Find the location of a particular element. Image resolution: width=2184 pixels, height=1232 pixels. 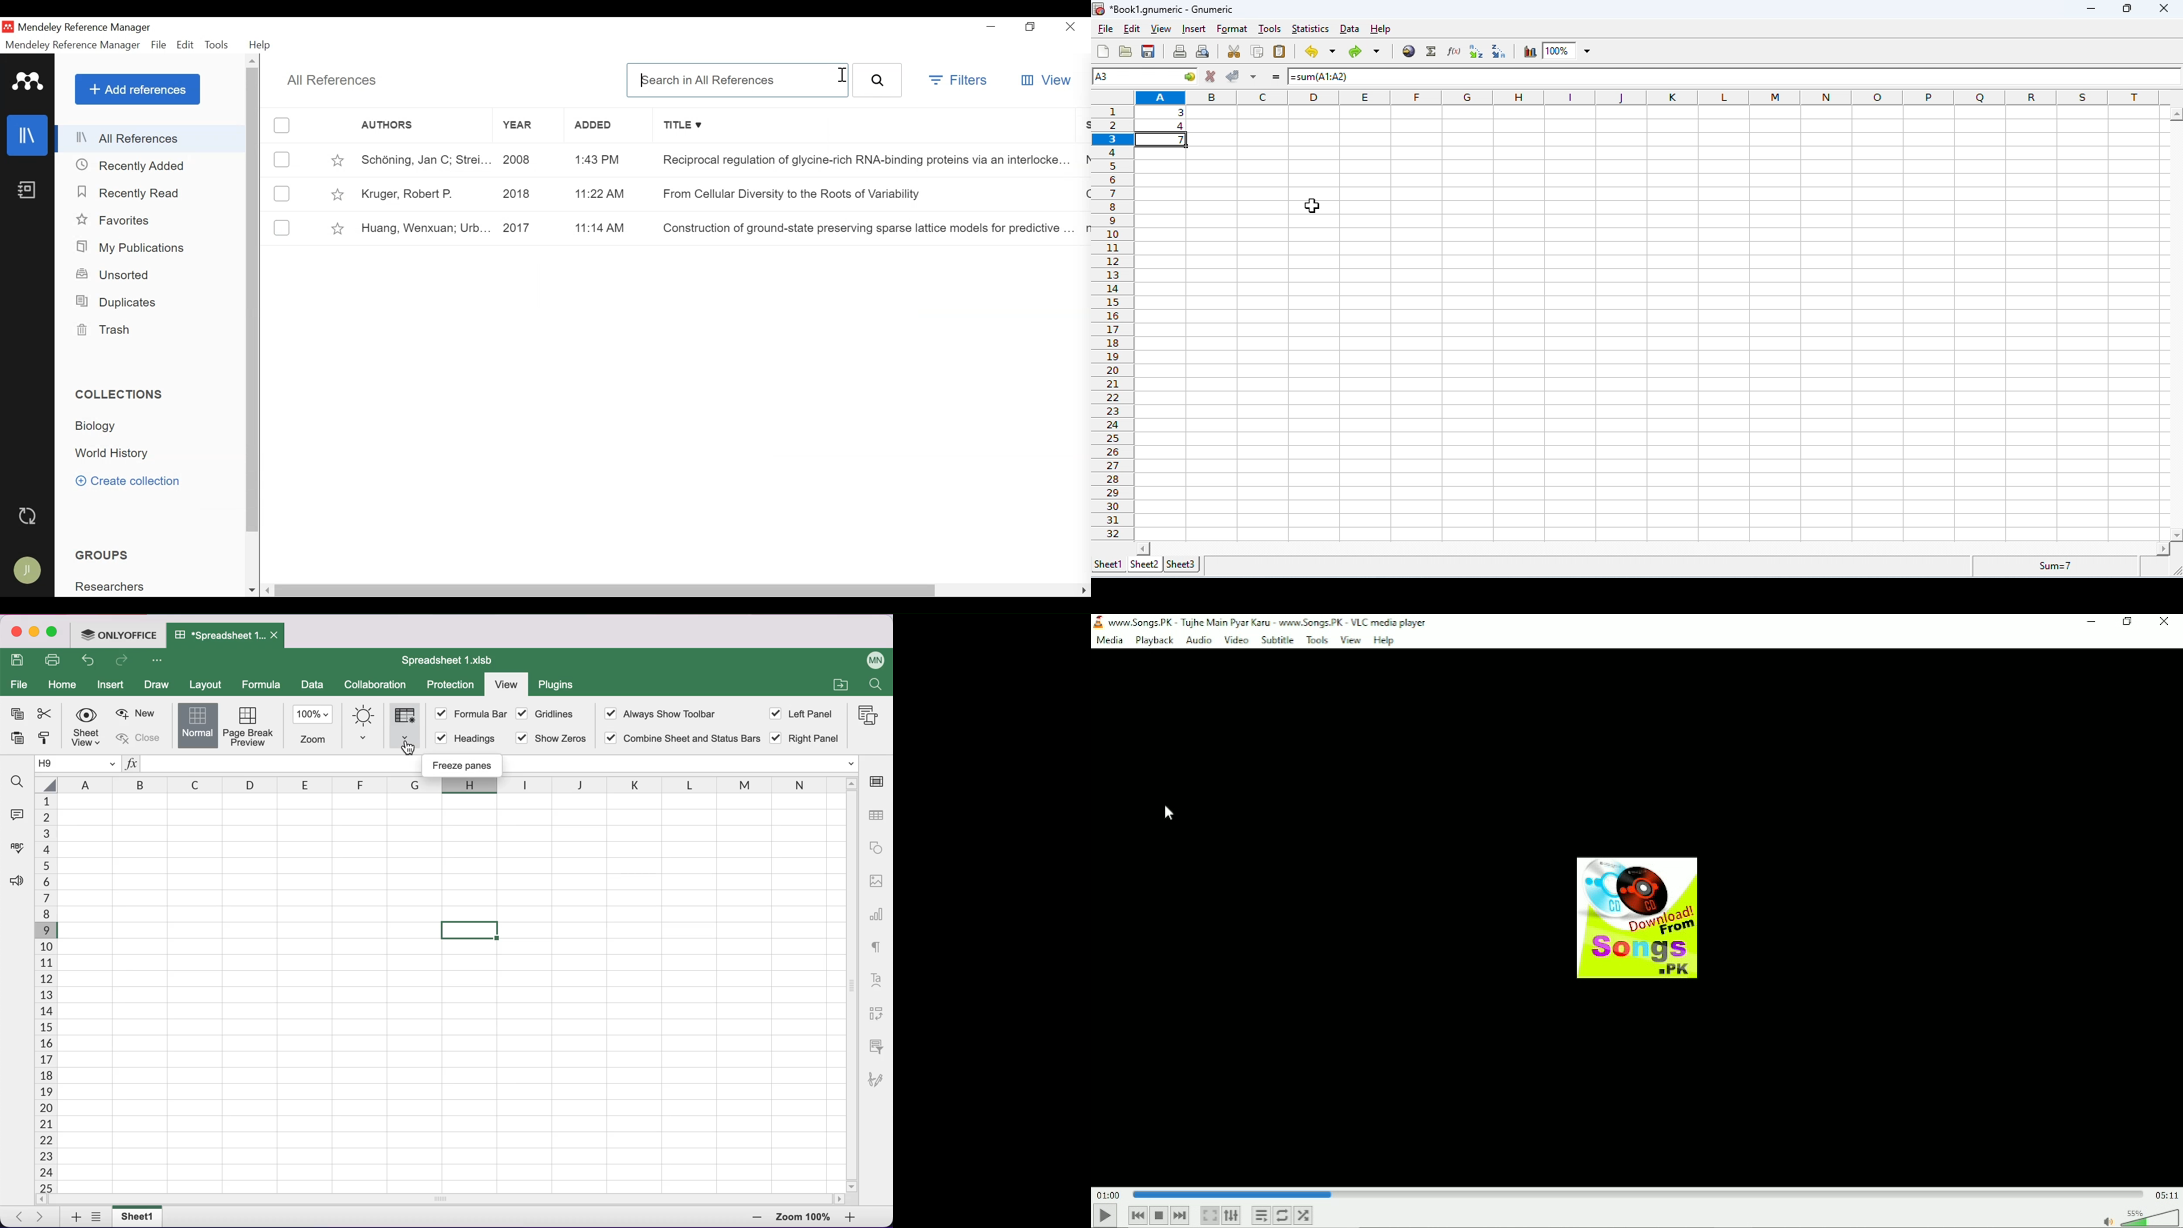

new is located at coordinates (136, 712).